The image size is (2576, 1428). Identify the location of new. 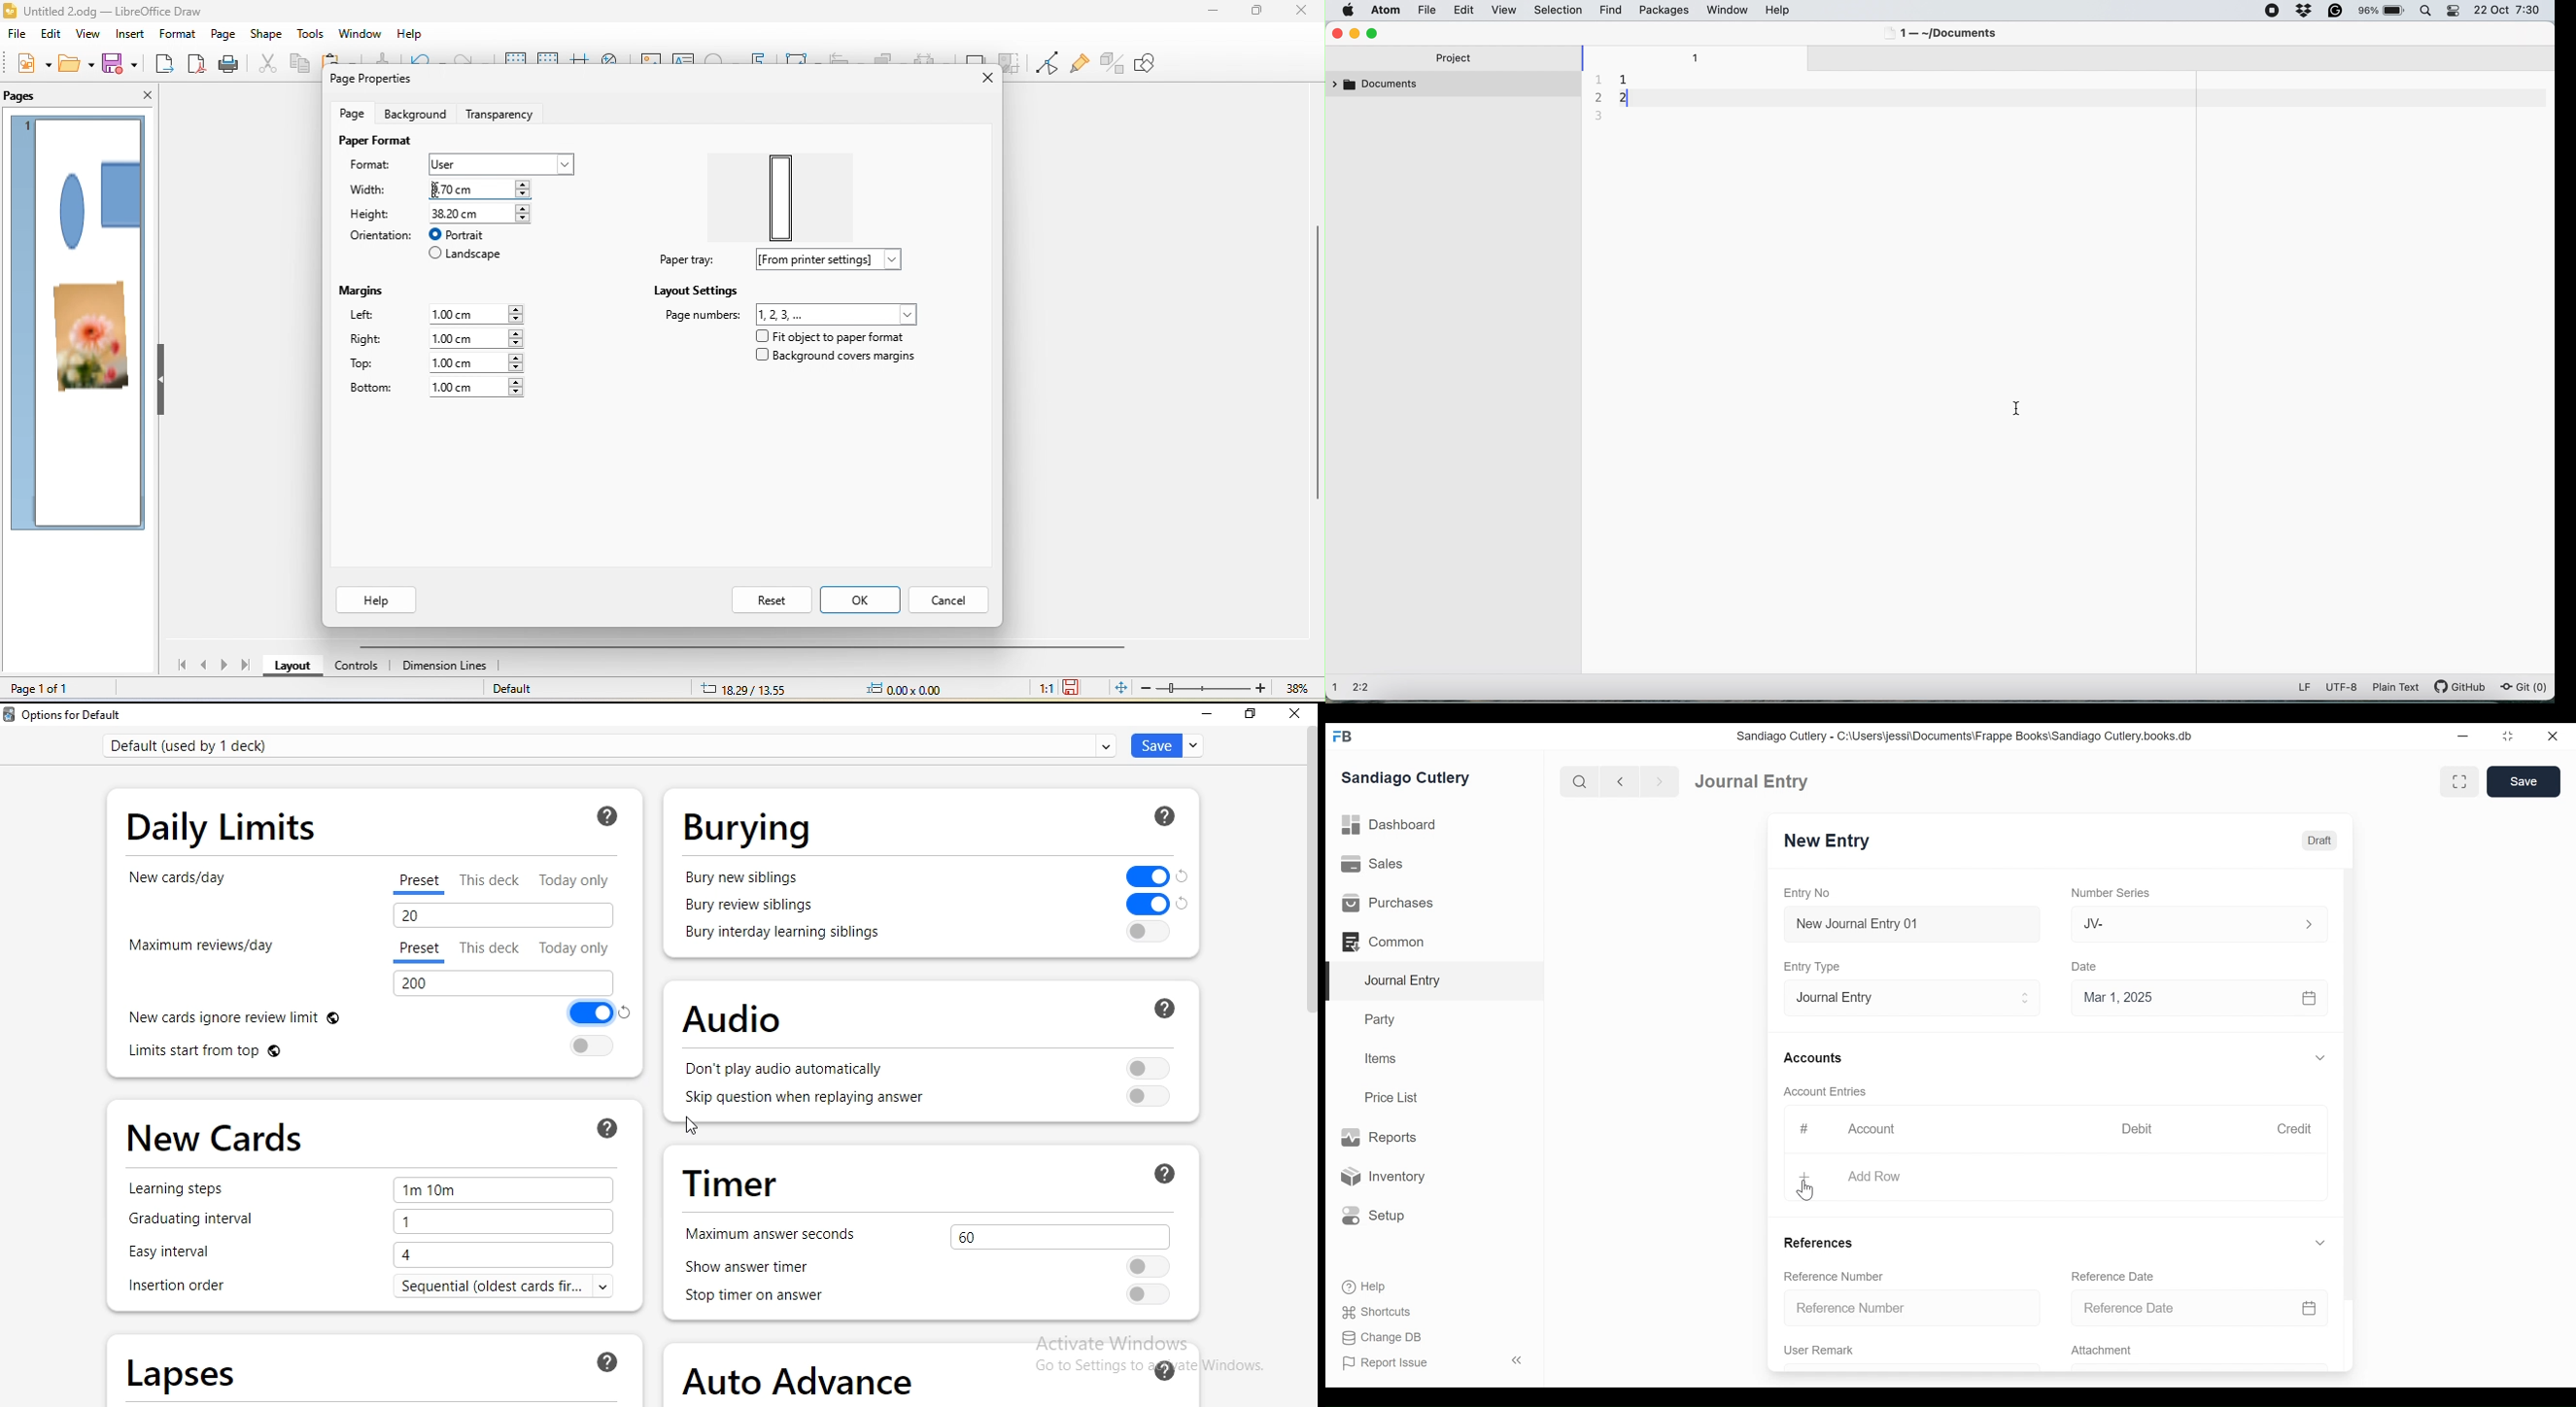
(26, 66).